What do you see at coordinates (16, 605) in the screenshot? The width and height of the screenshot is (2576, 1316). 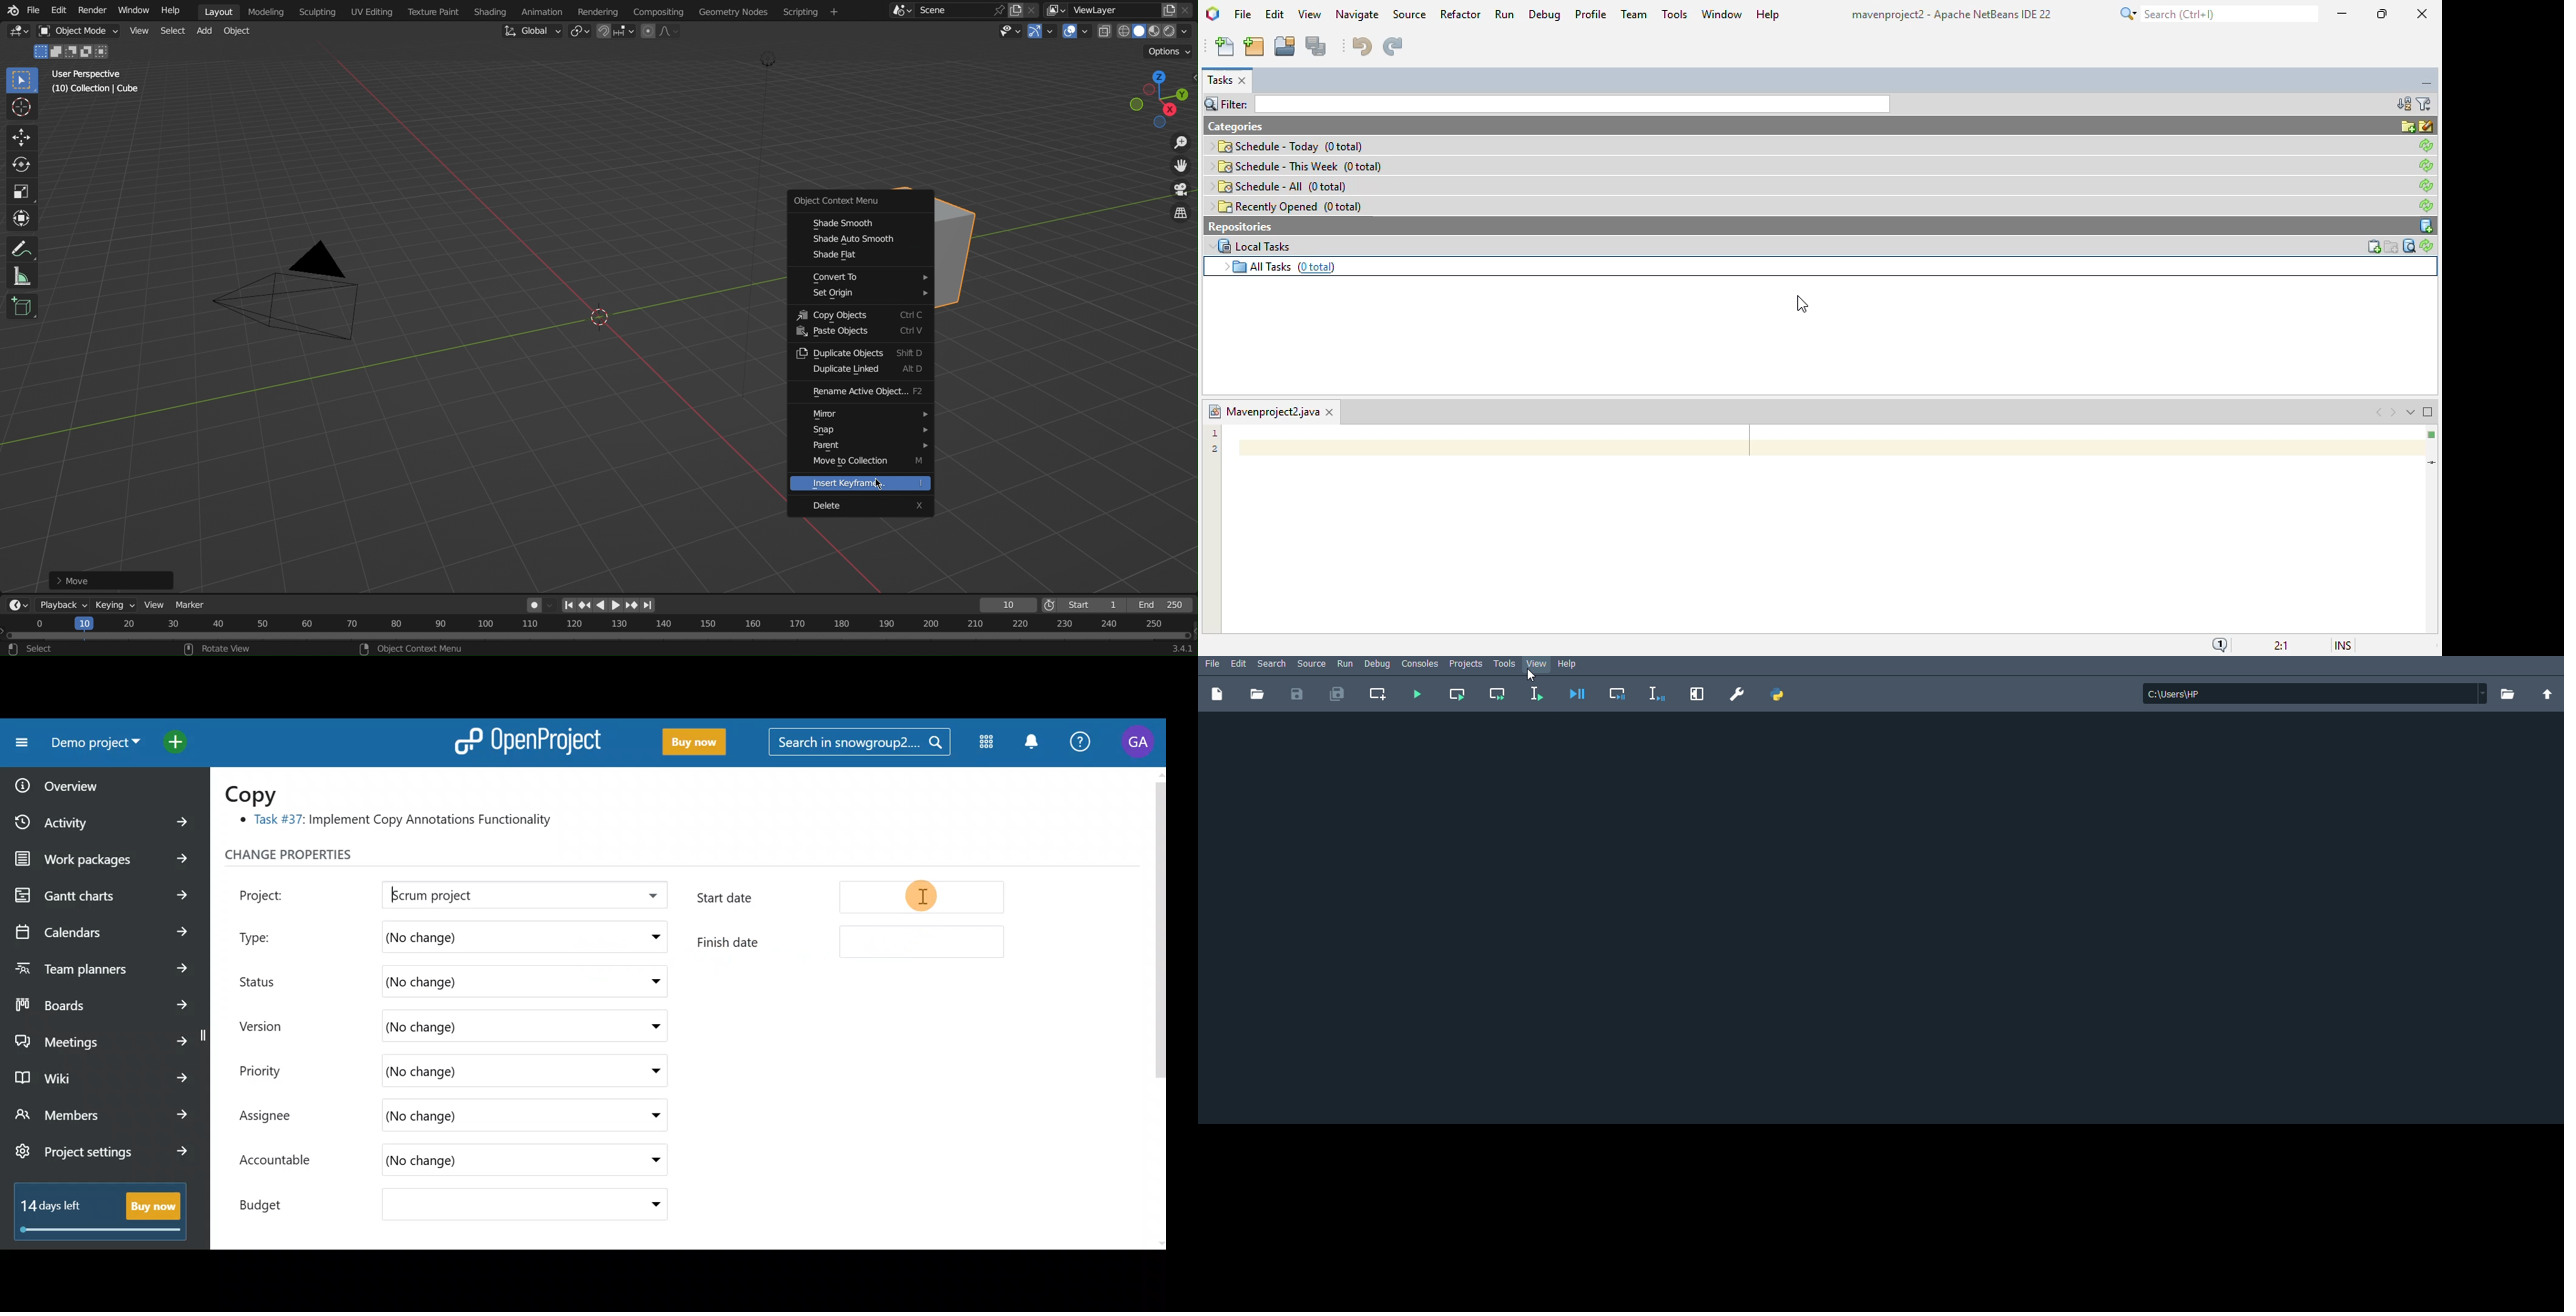 I see `Editor Type` at bounding box center [16, 605].